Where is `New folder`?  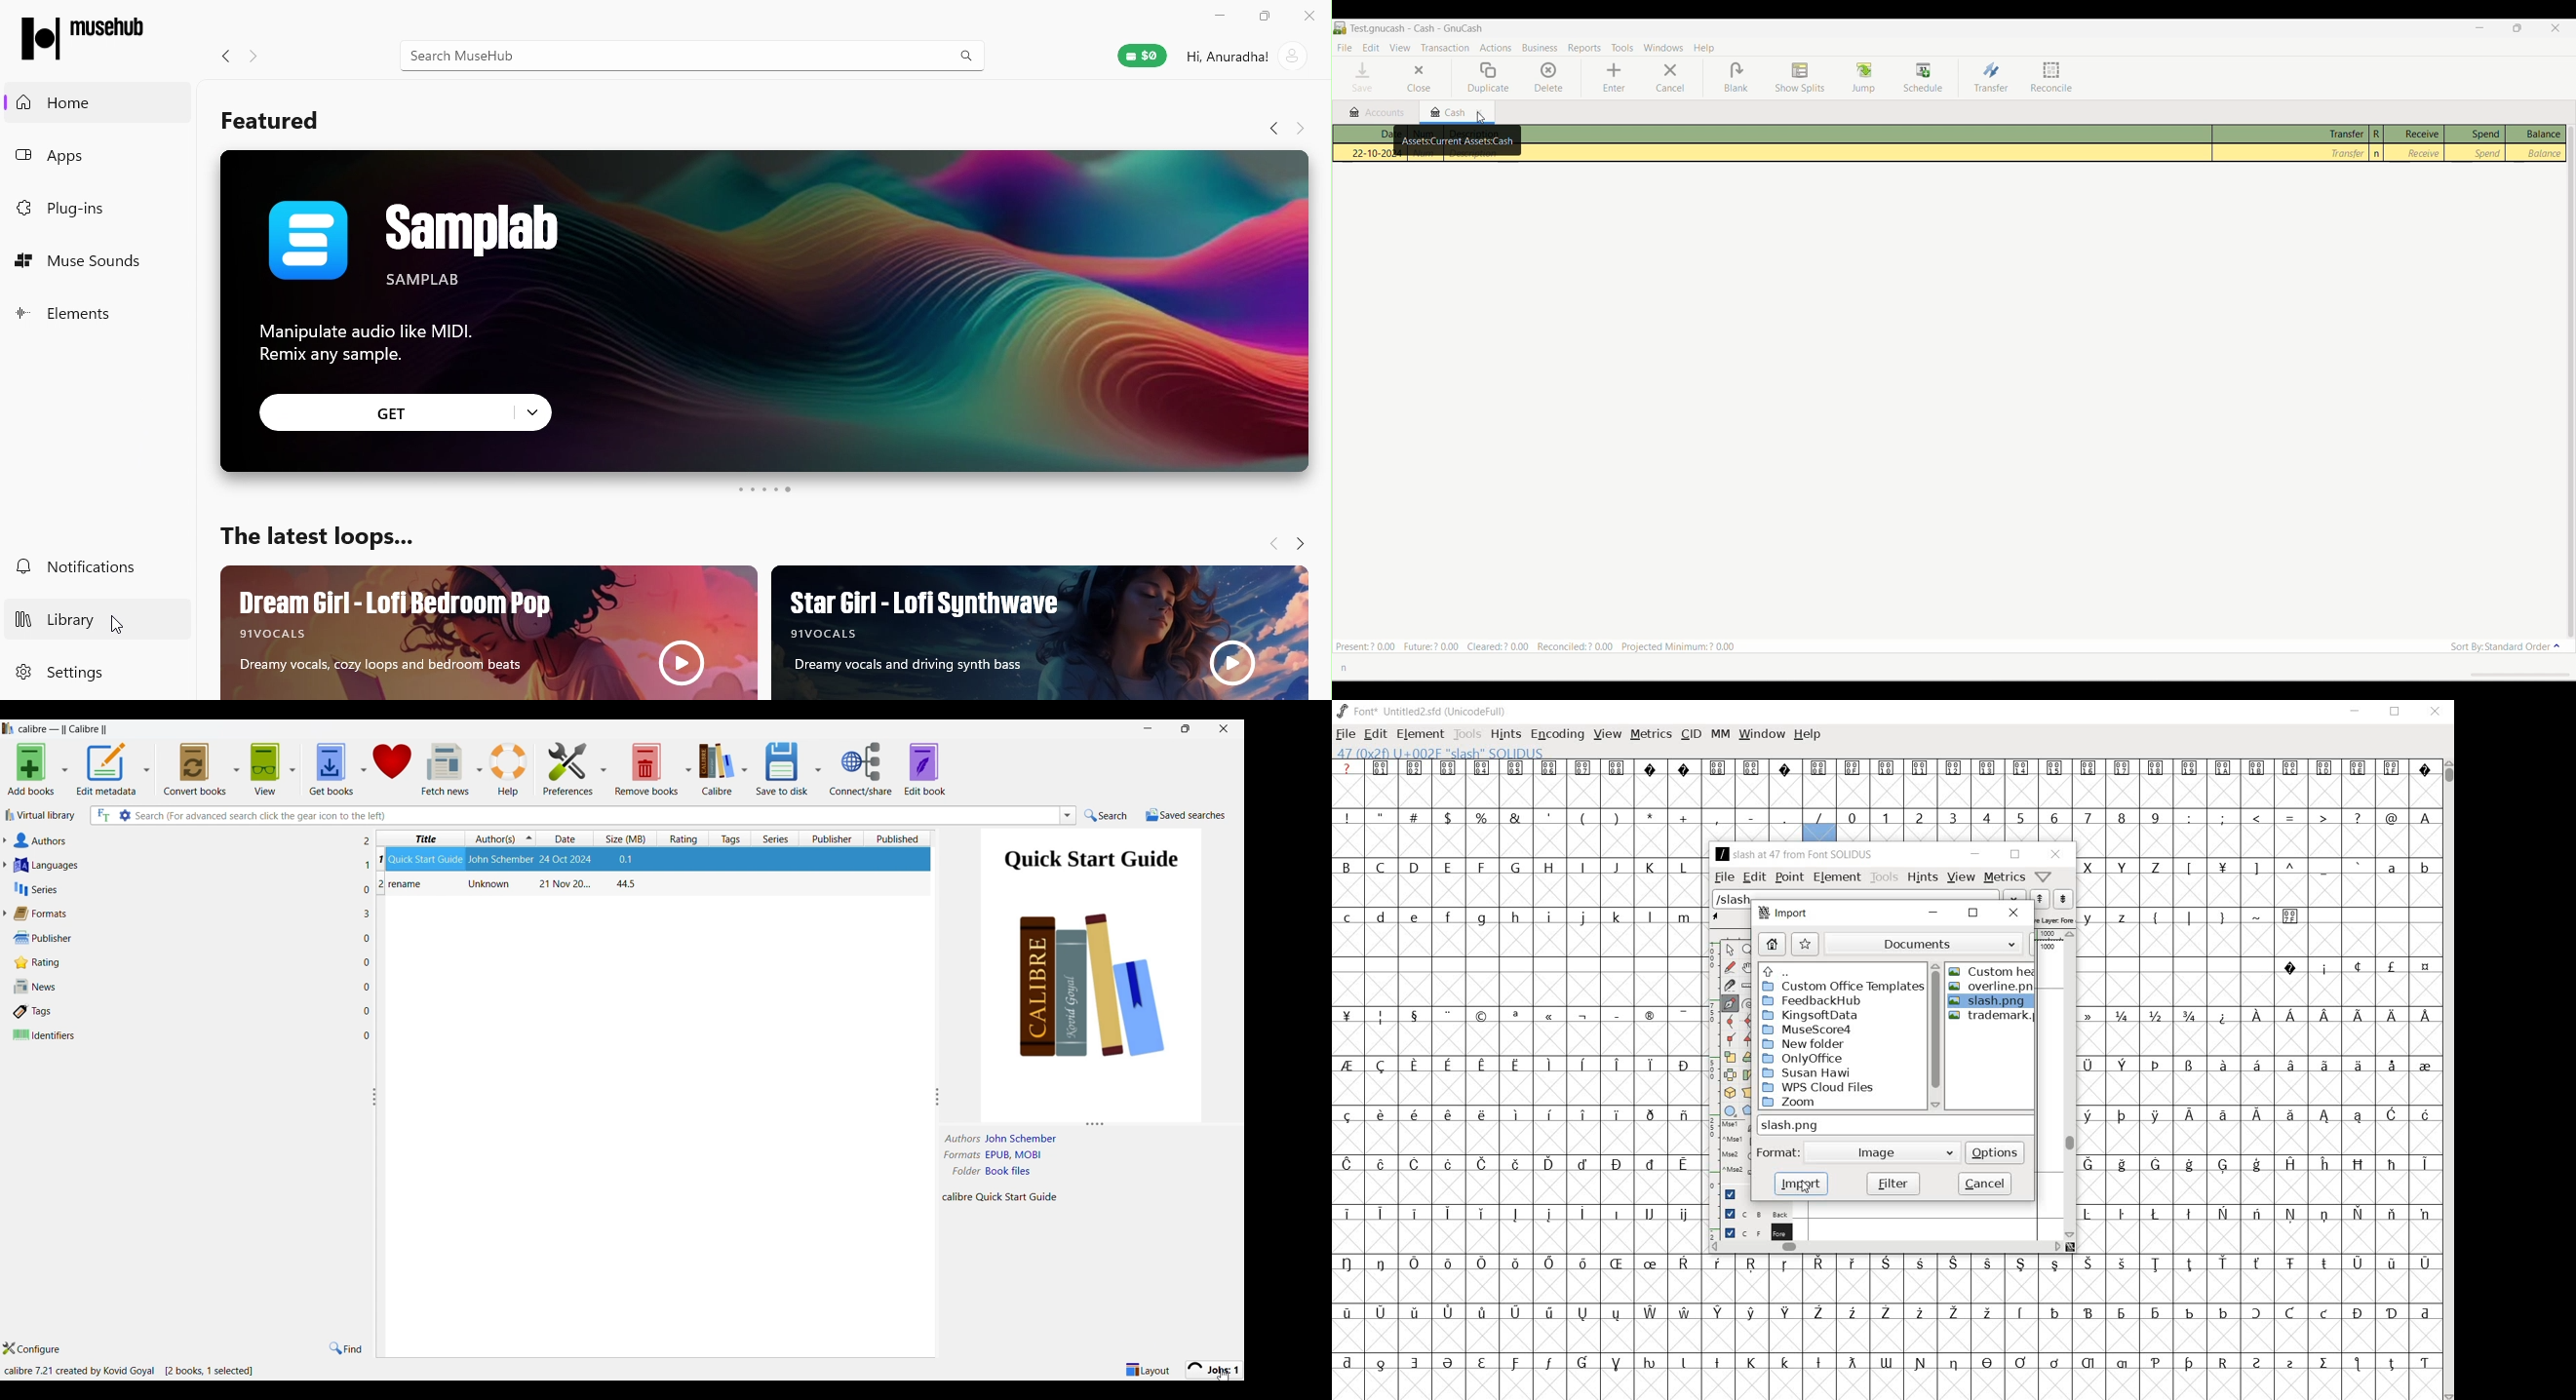
New folder is located at coordinates (1804, 1044).